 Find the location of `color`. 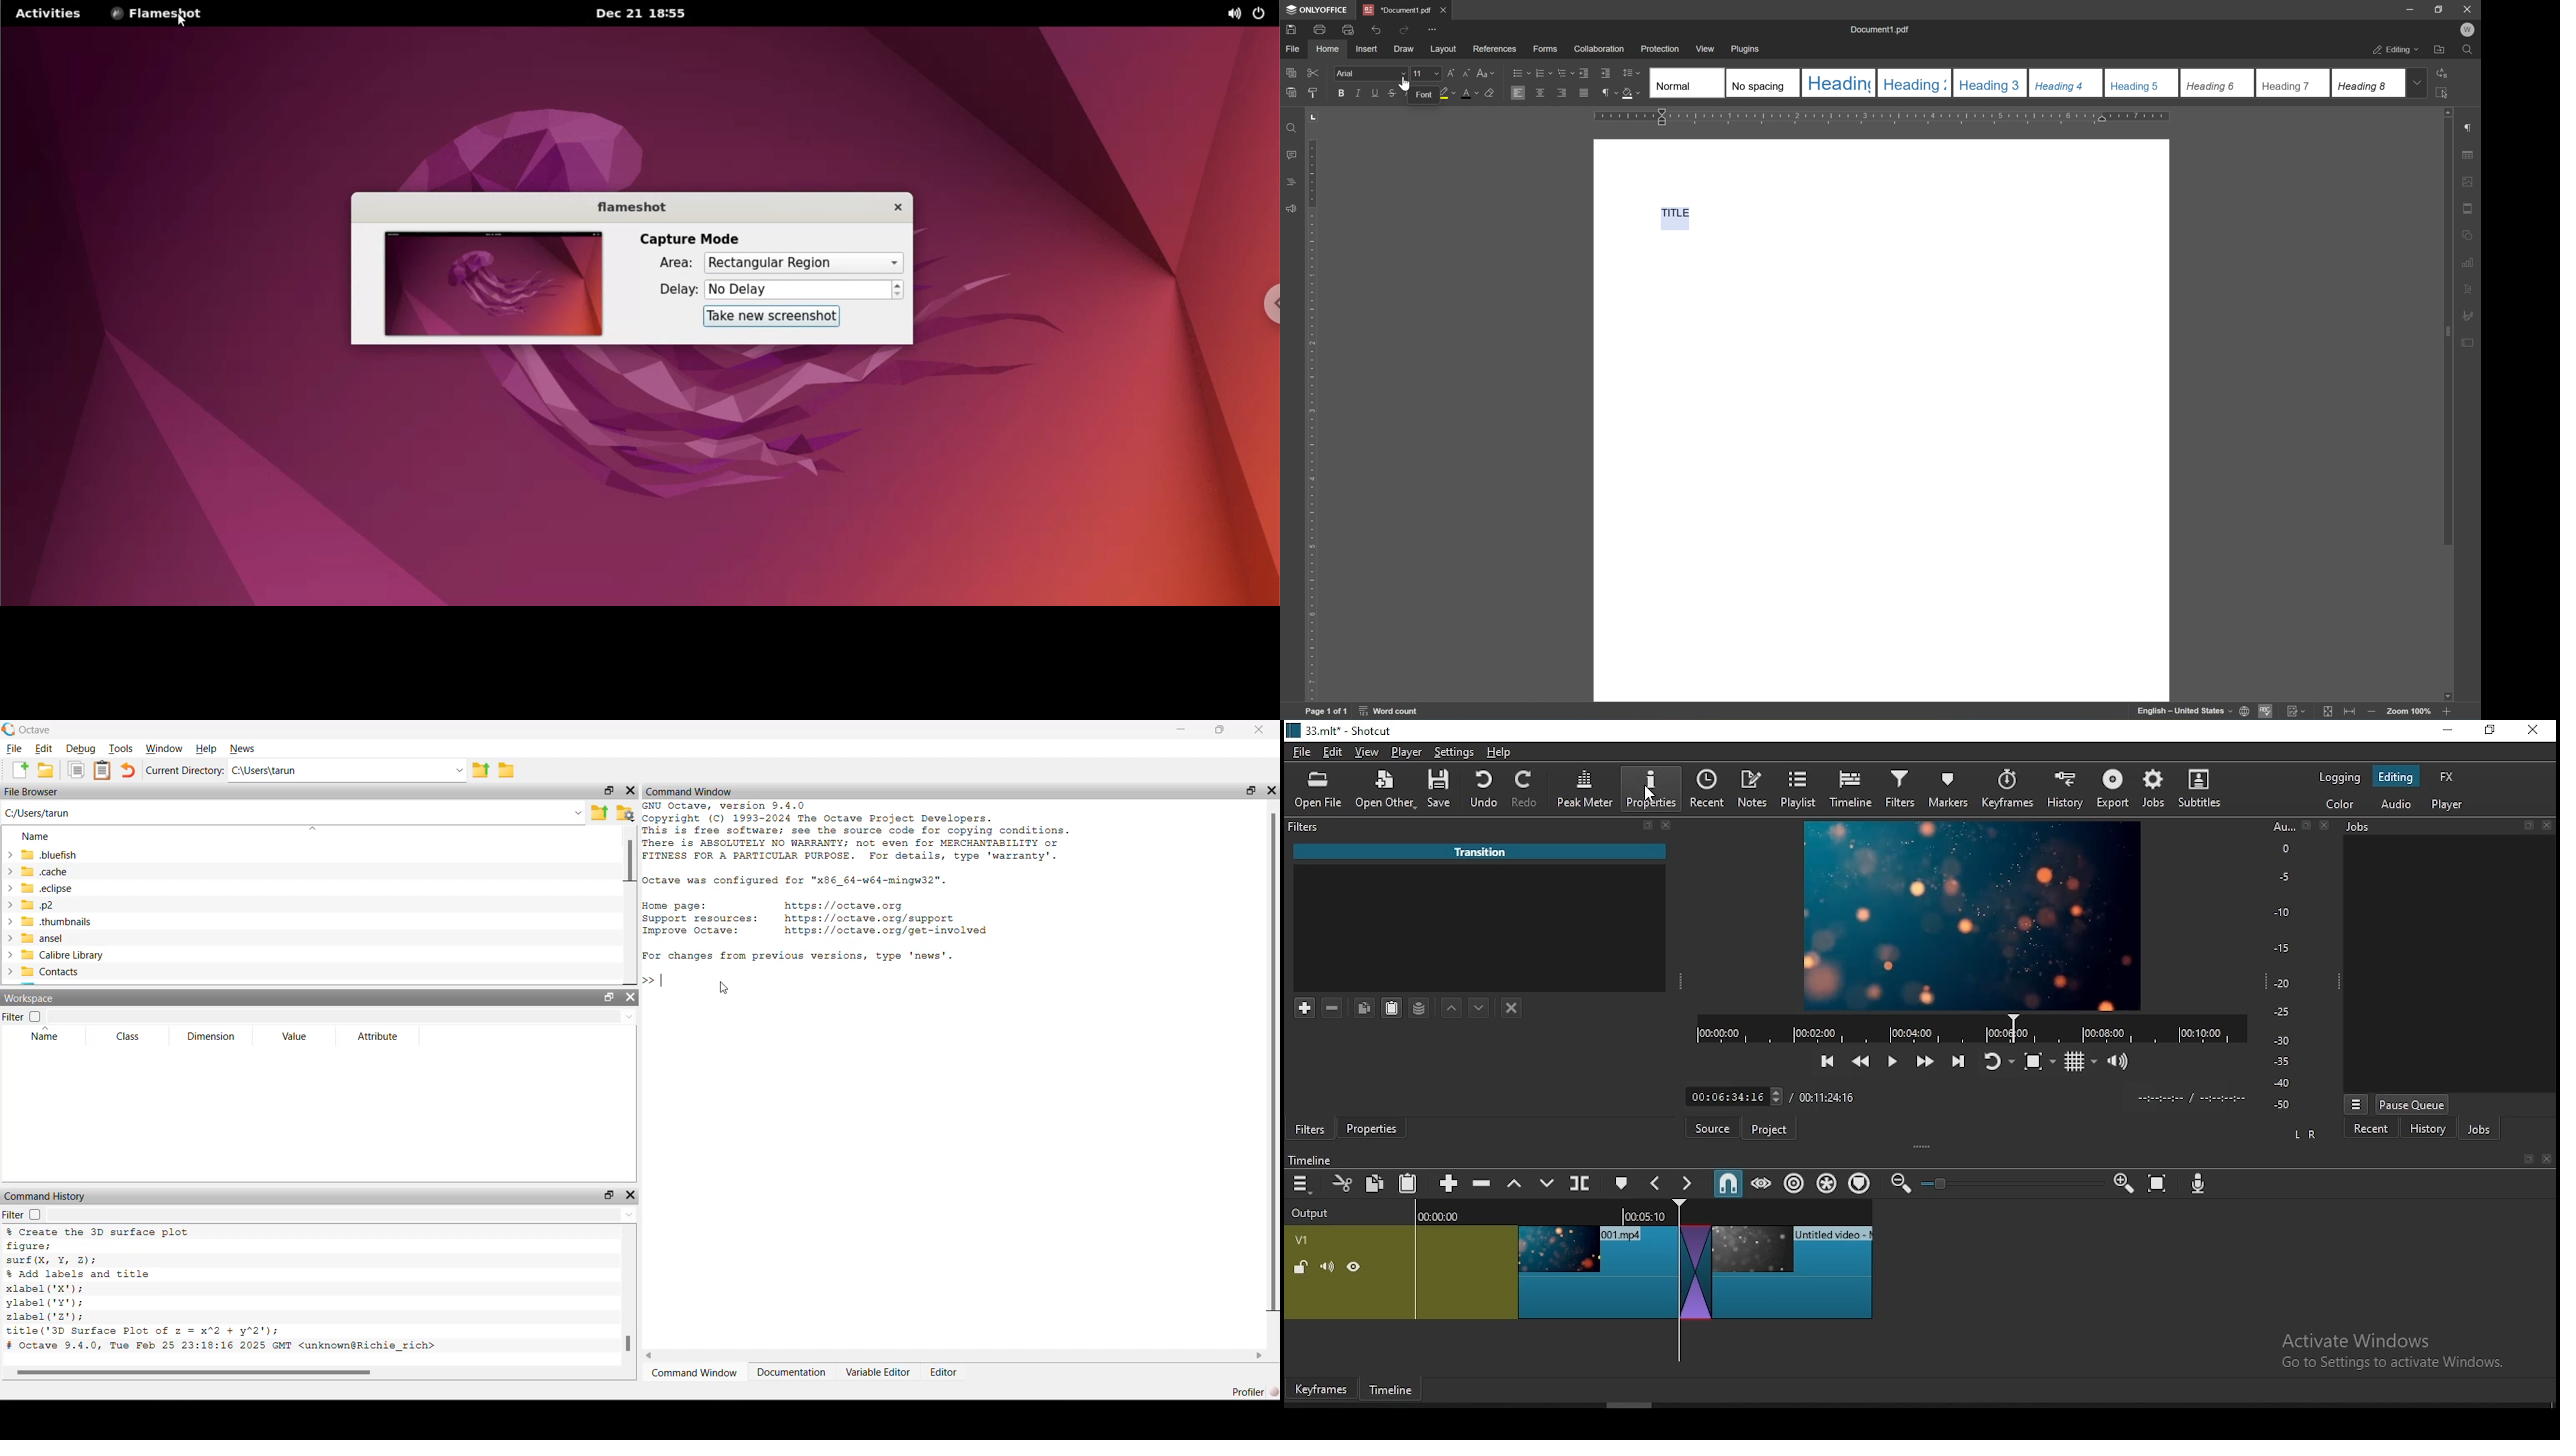

color is located at coordinates (2340, 777).